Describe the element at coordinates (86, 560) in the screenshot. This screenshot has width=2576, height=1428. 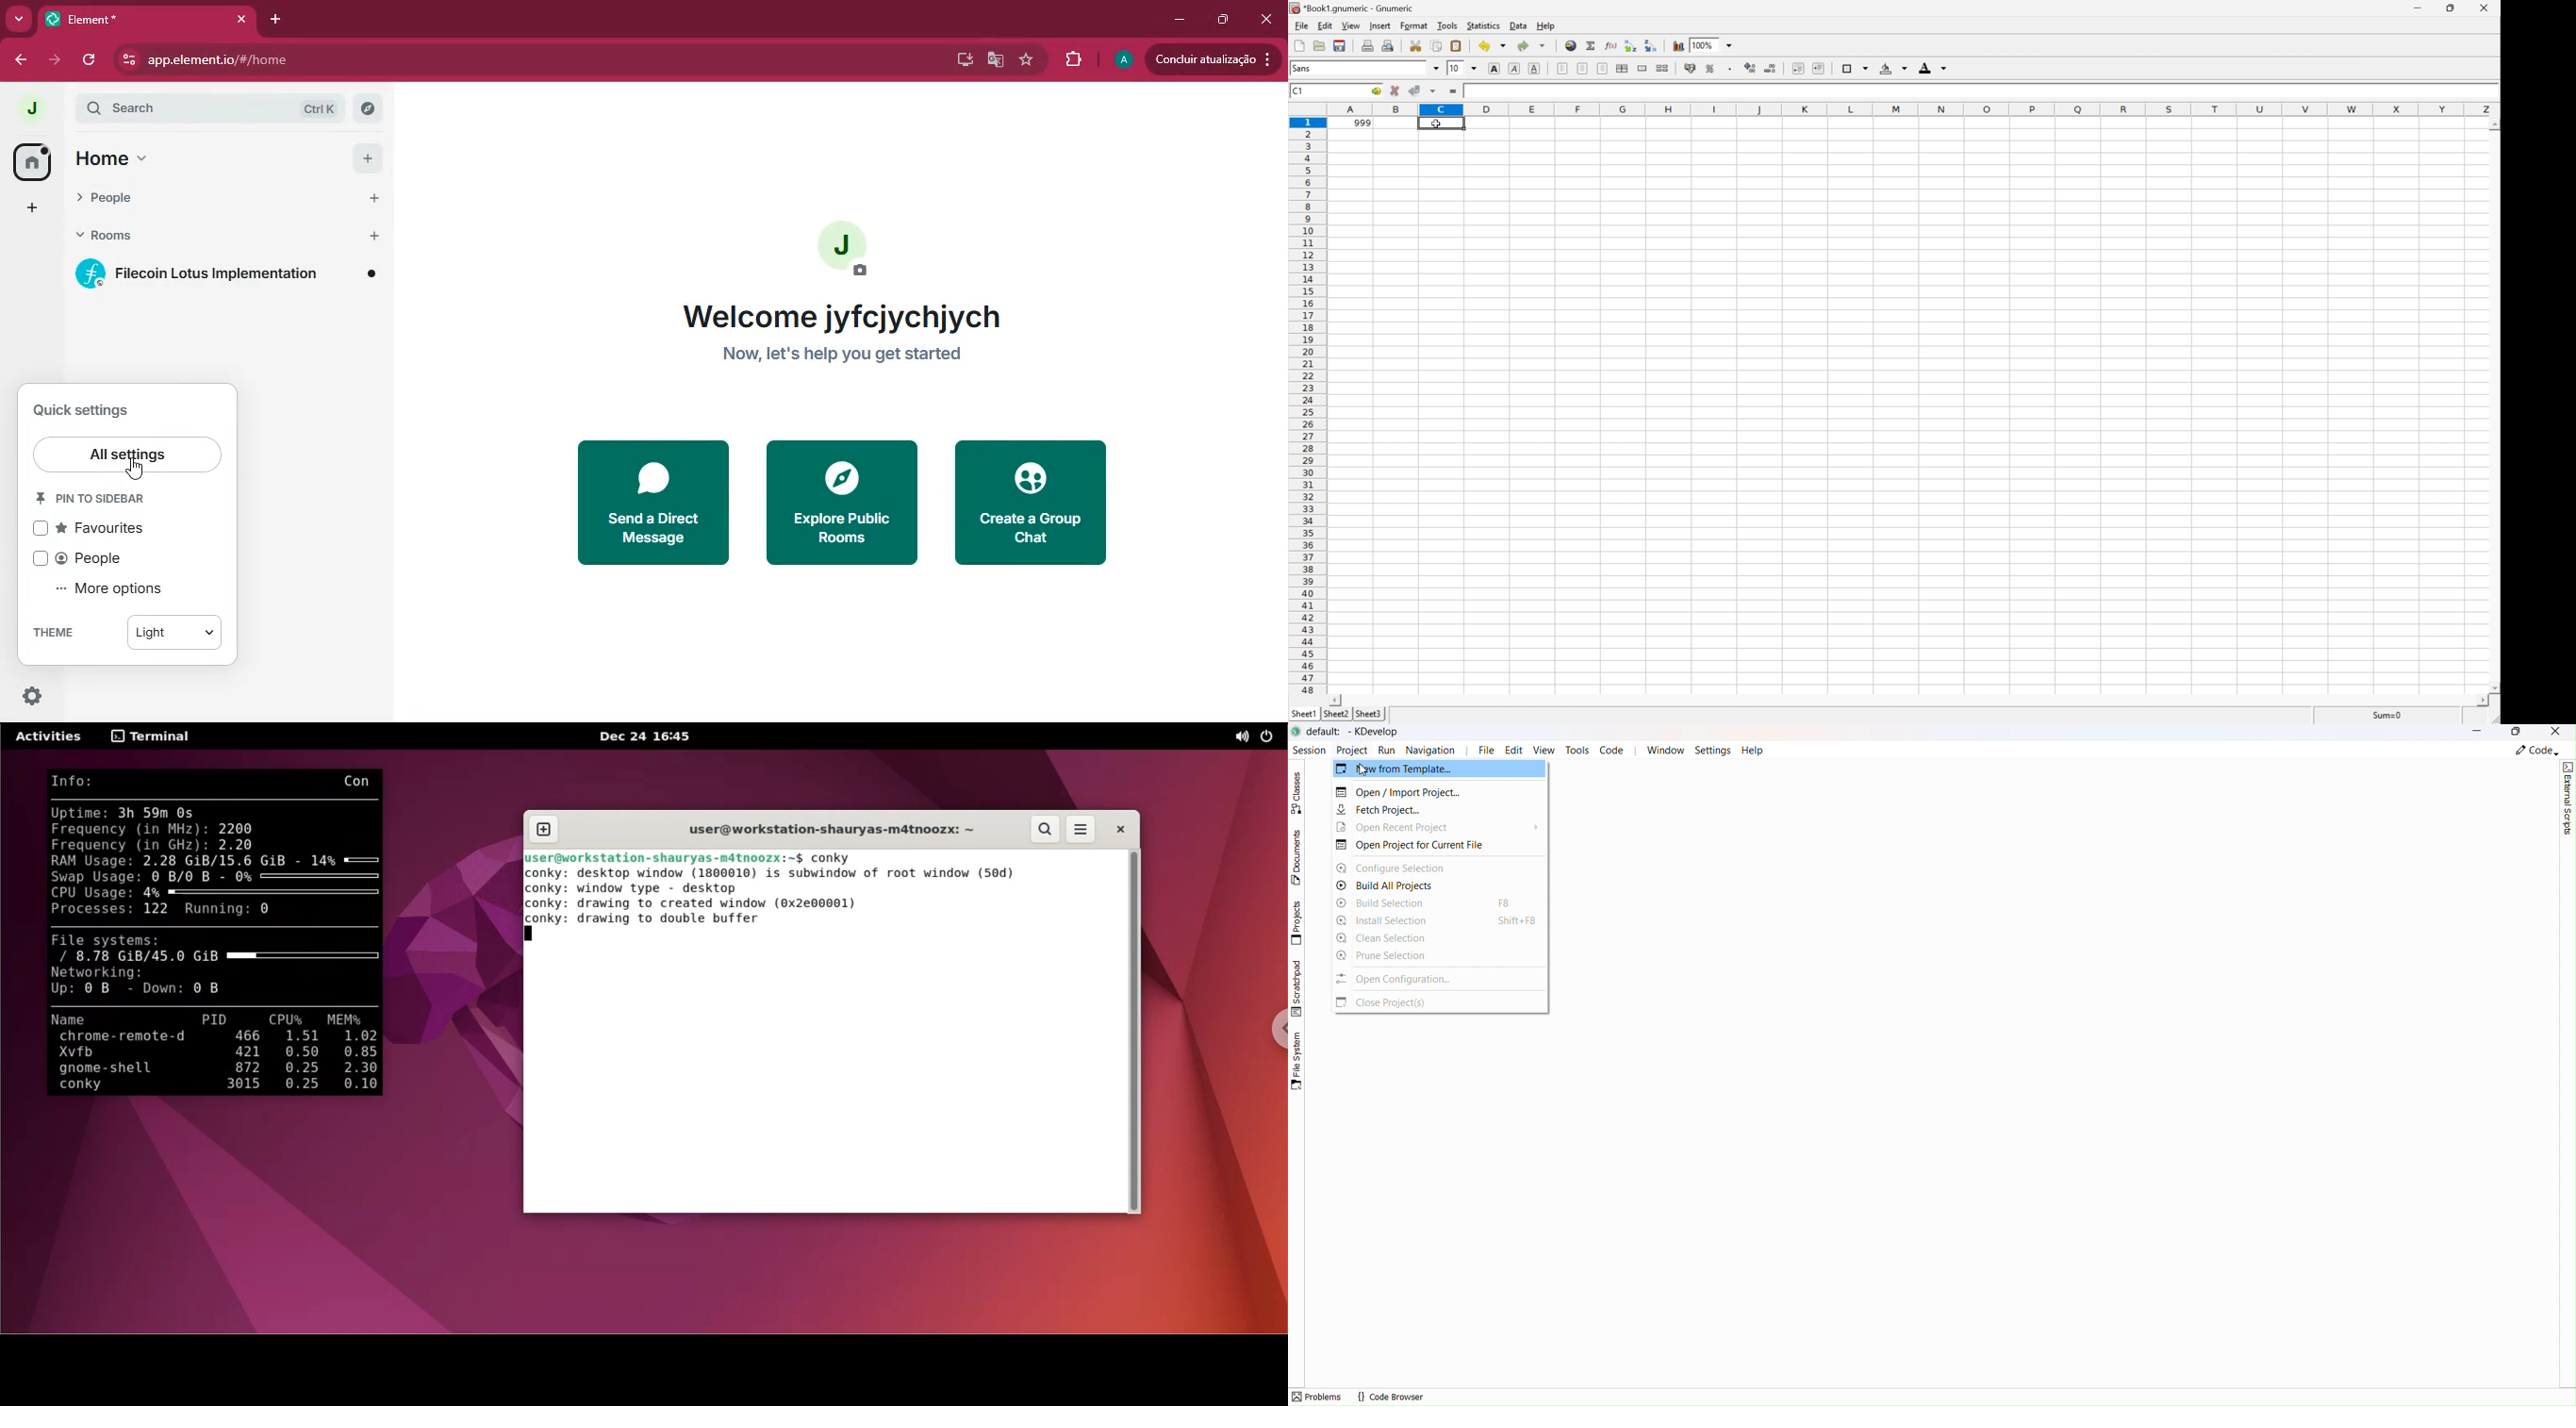
I see `people` at that location.